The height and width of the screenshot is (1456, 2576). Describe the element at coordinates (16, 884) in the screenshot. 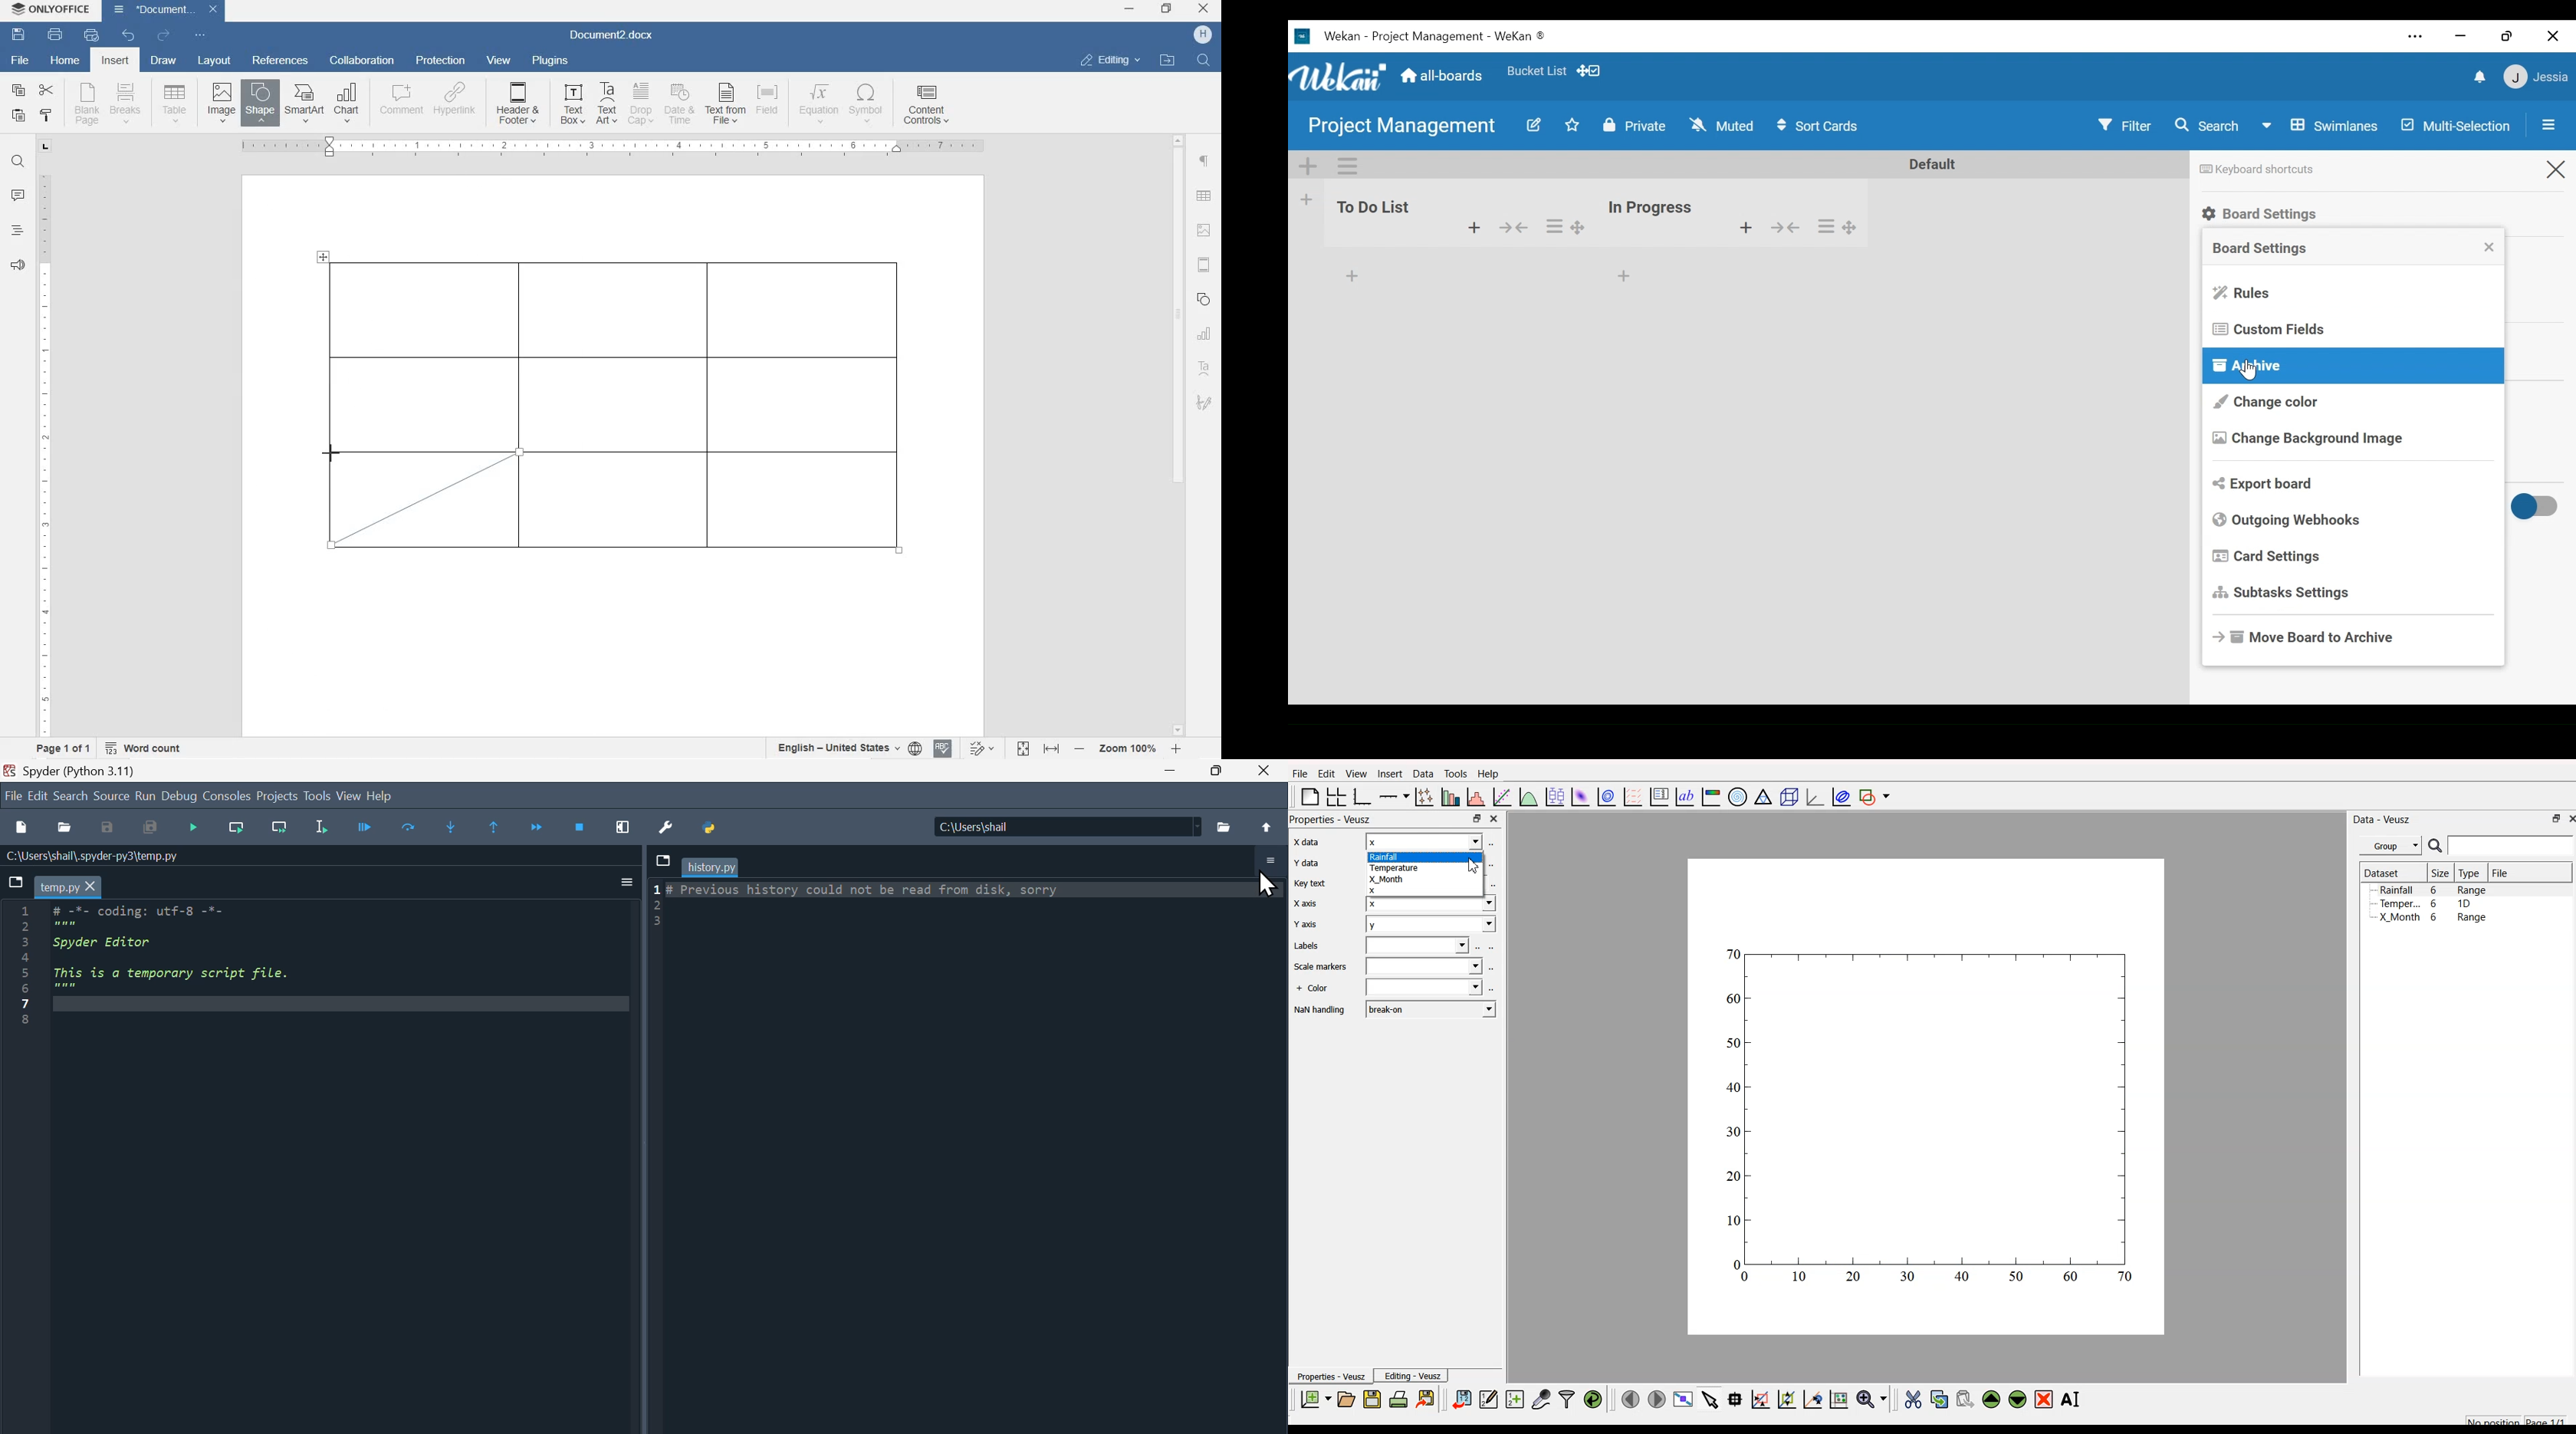

I see `Browse tabs` at that location.